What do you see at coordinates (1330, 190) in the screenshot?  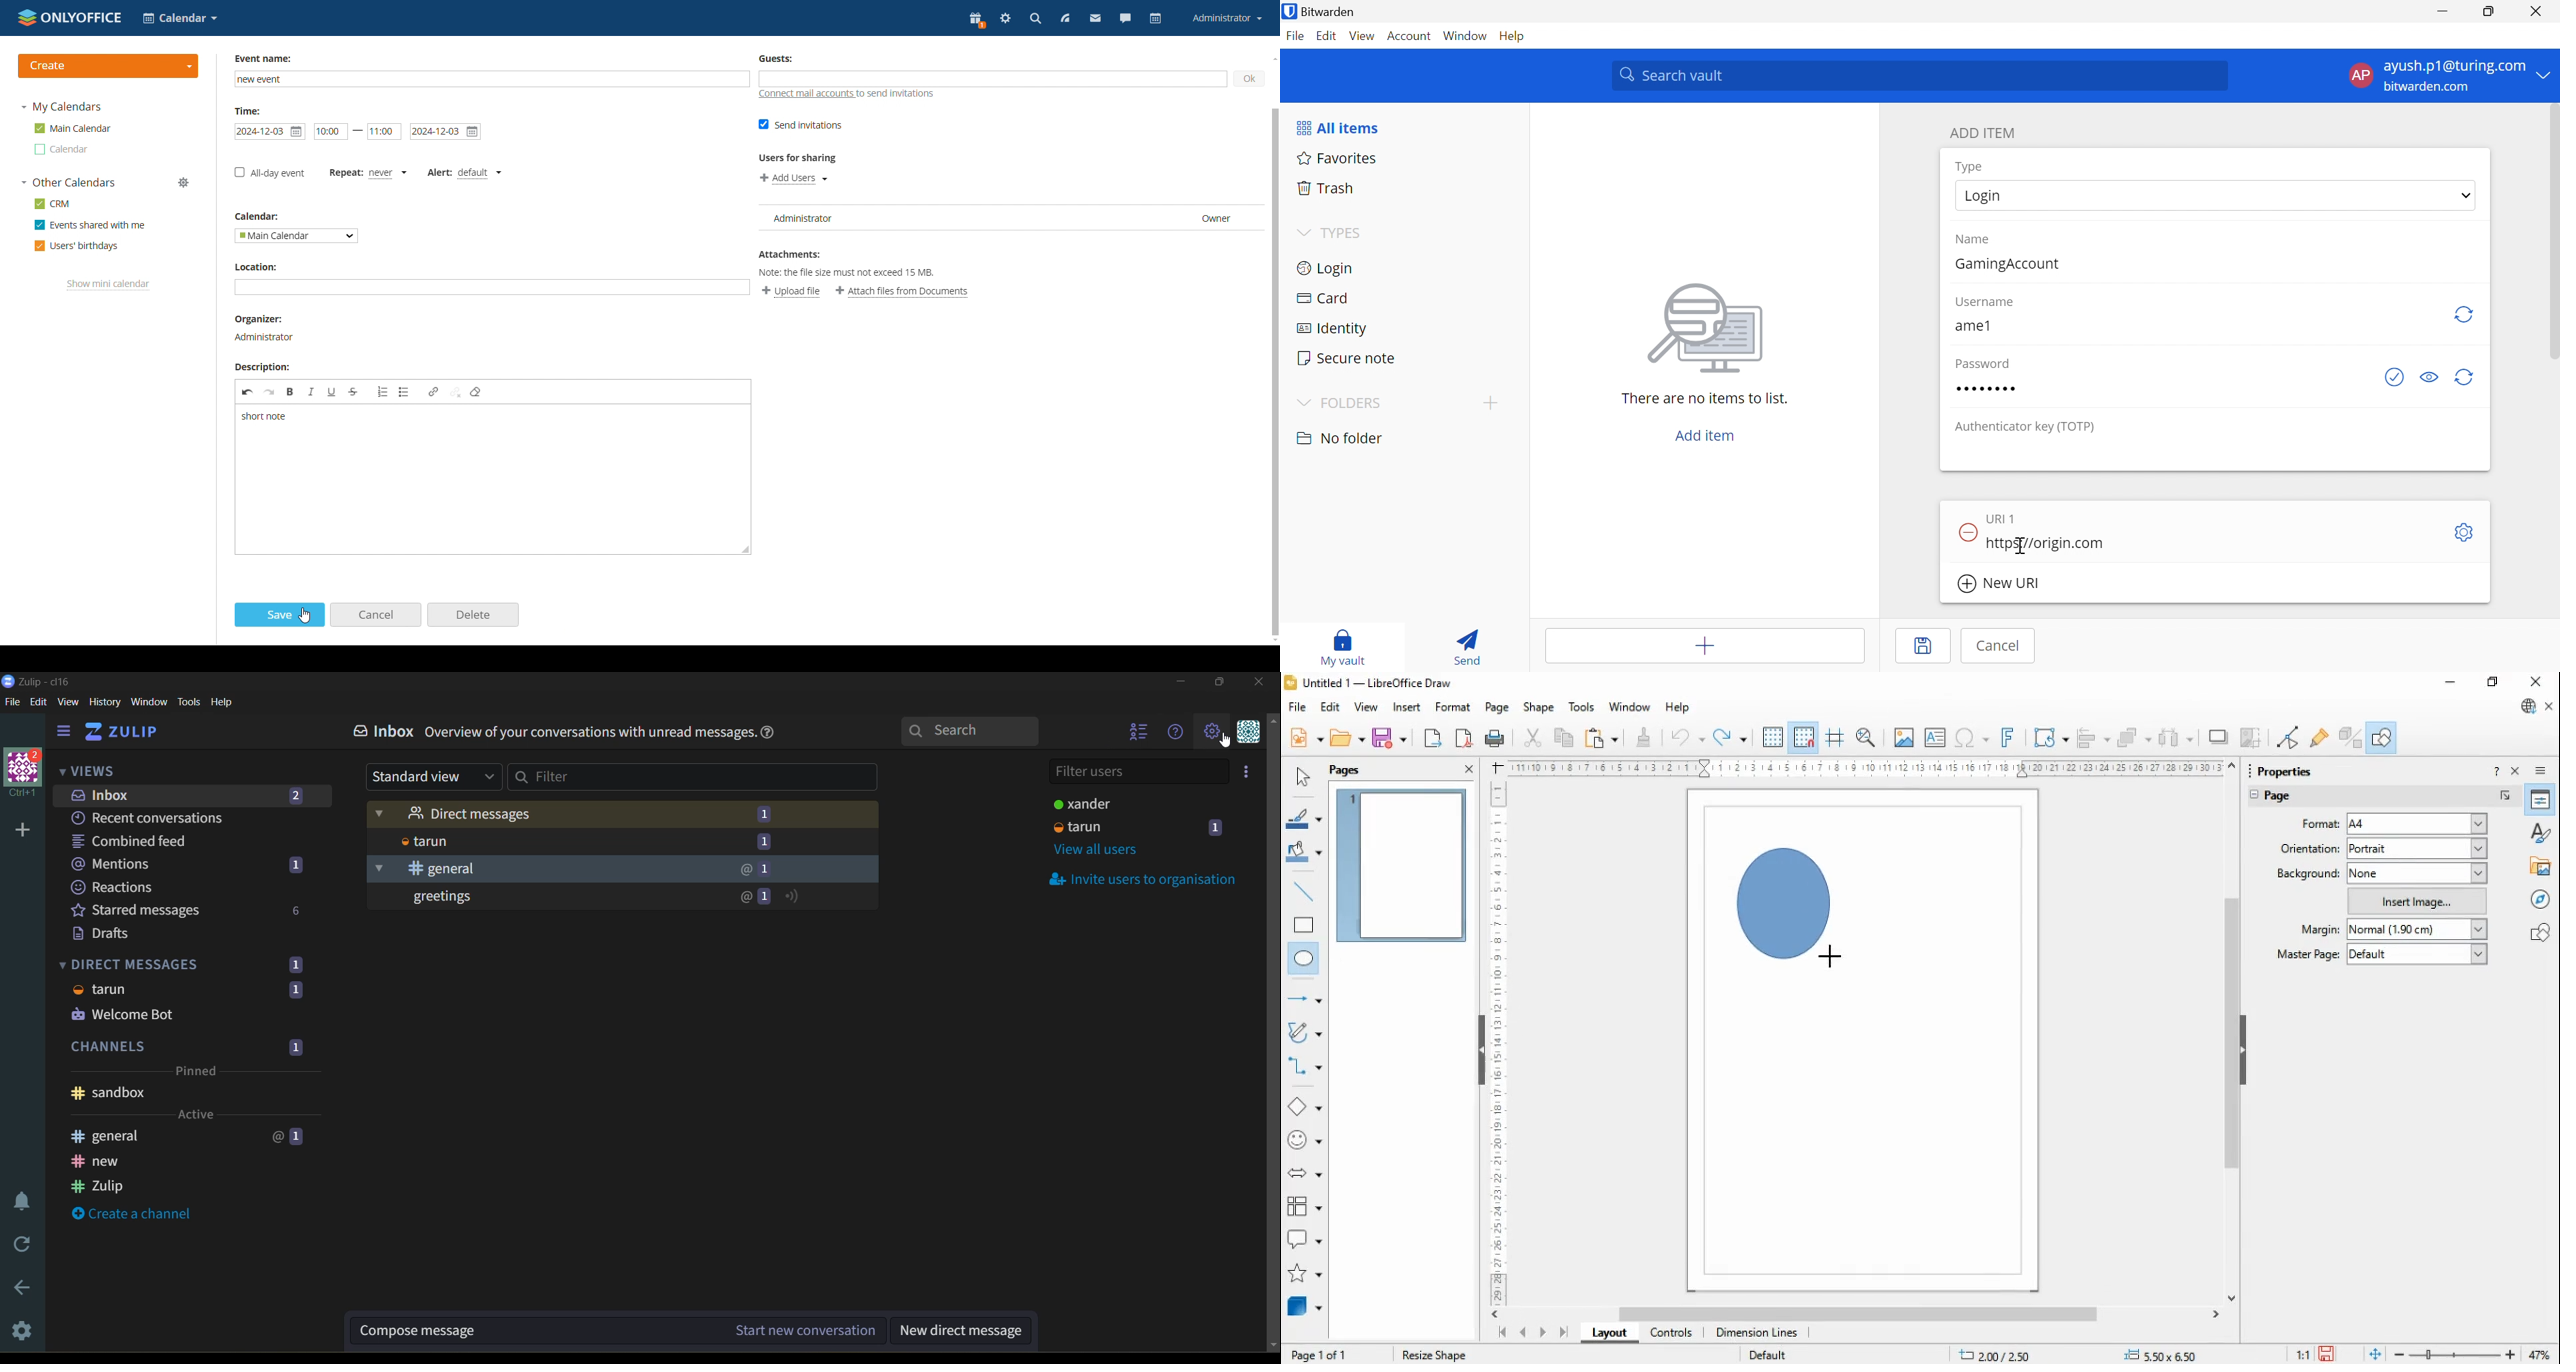 I see `Trash` at bounding box center [1330, 190].